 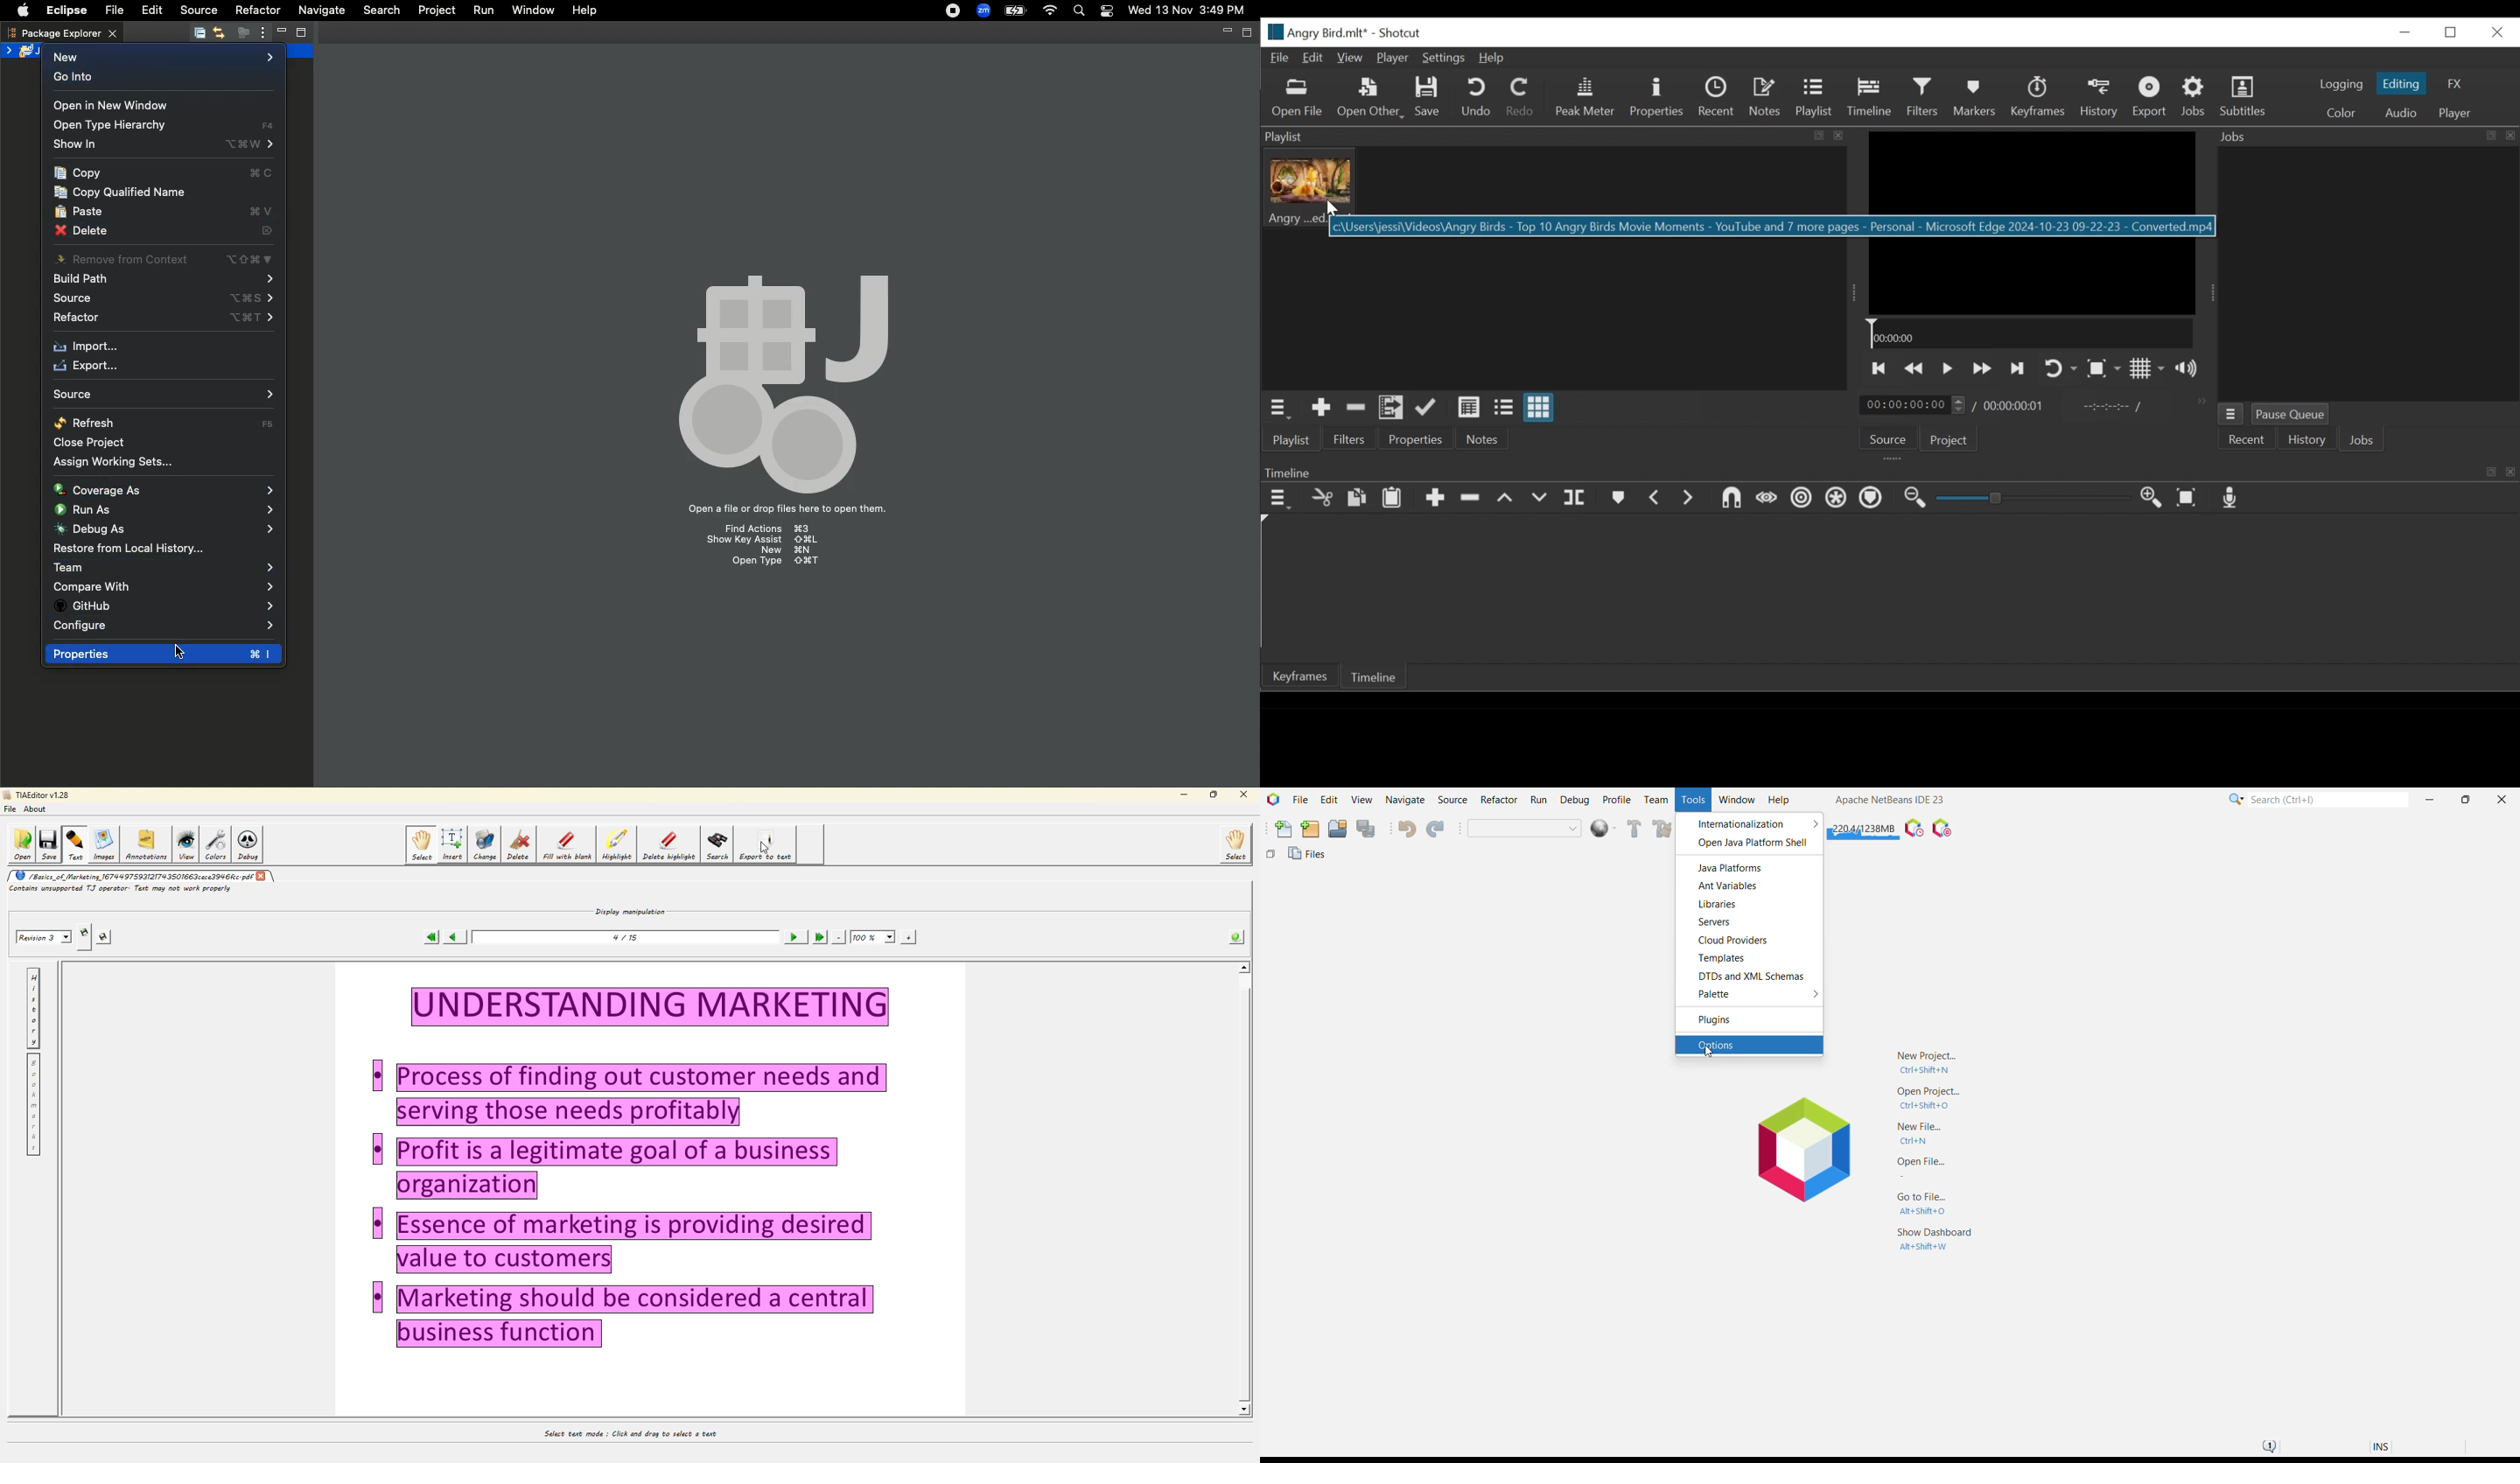 What do you see at coordinates (1716, 96) in the screenshot?
I see `Recent` at bounding box center [1716, 96].